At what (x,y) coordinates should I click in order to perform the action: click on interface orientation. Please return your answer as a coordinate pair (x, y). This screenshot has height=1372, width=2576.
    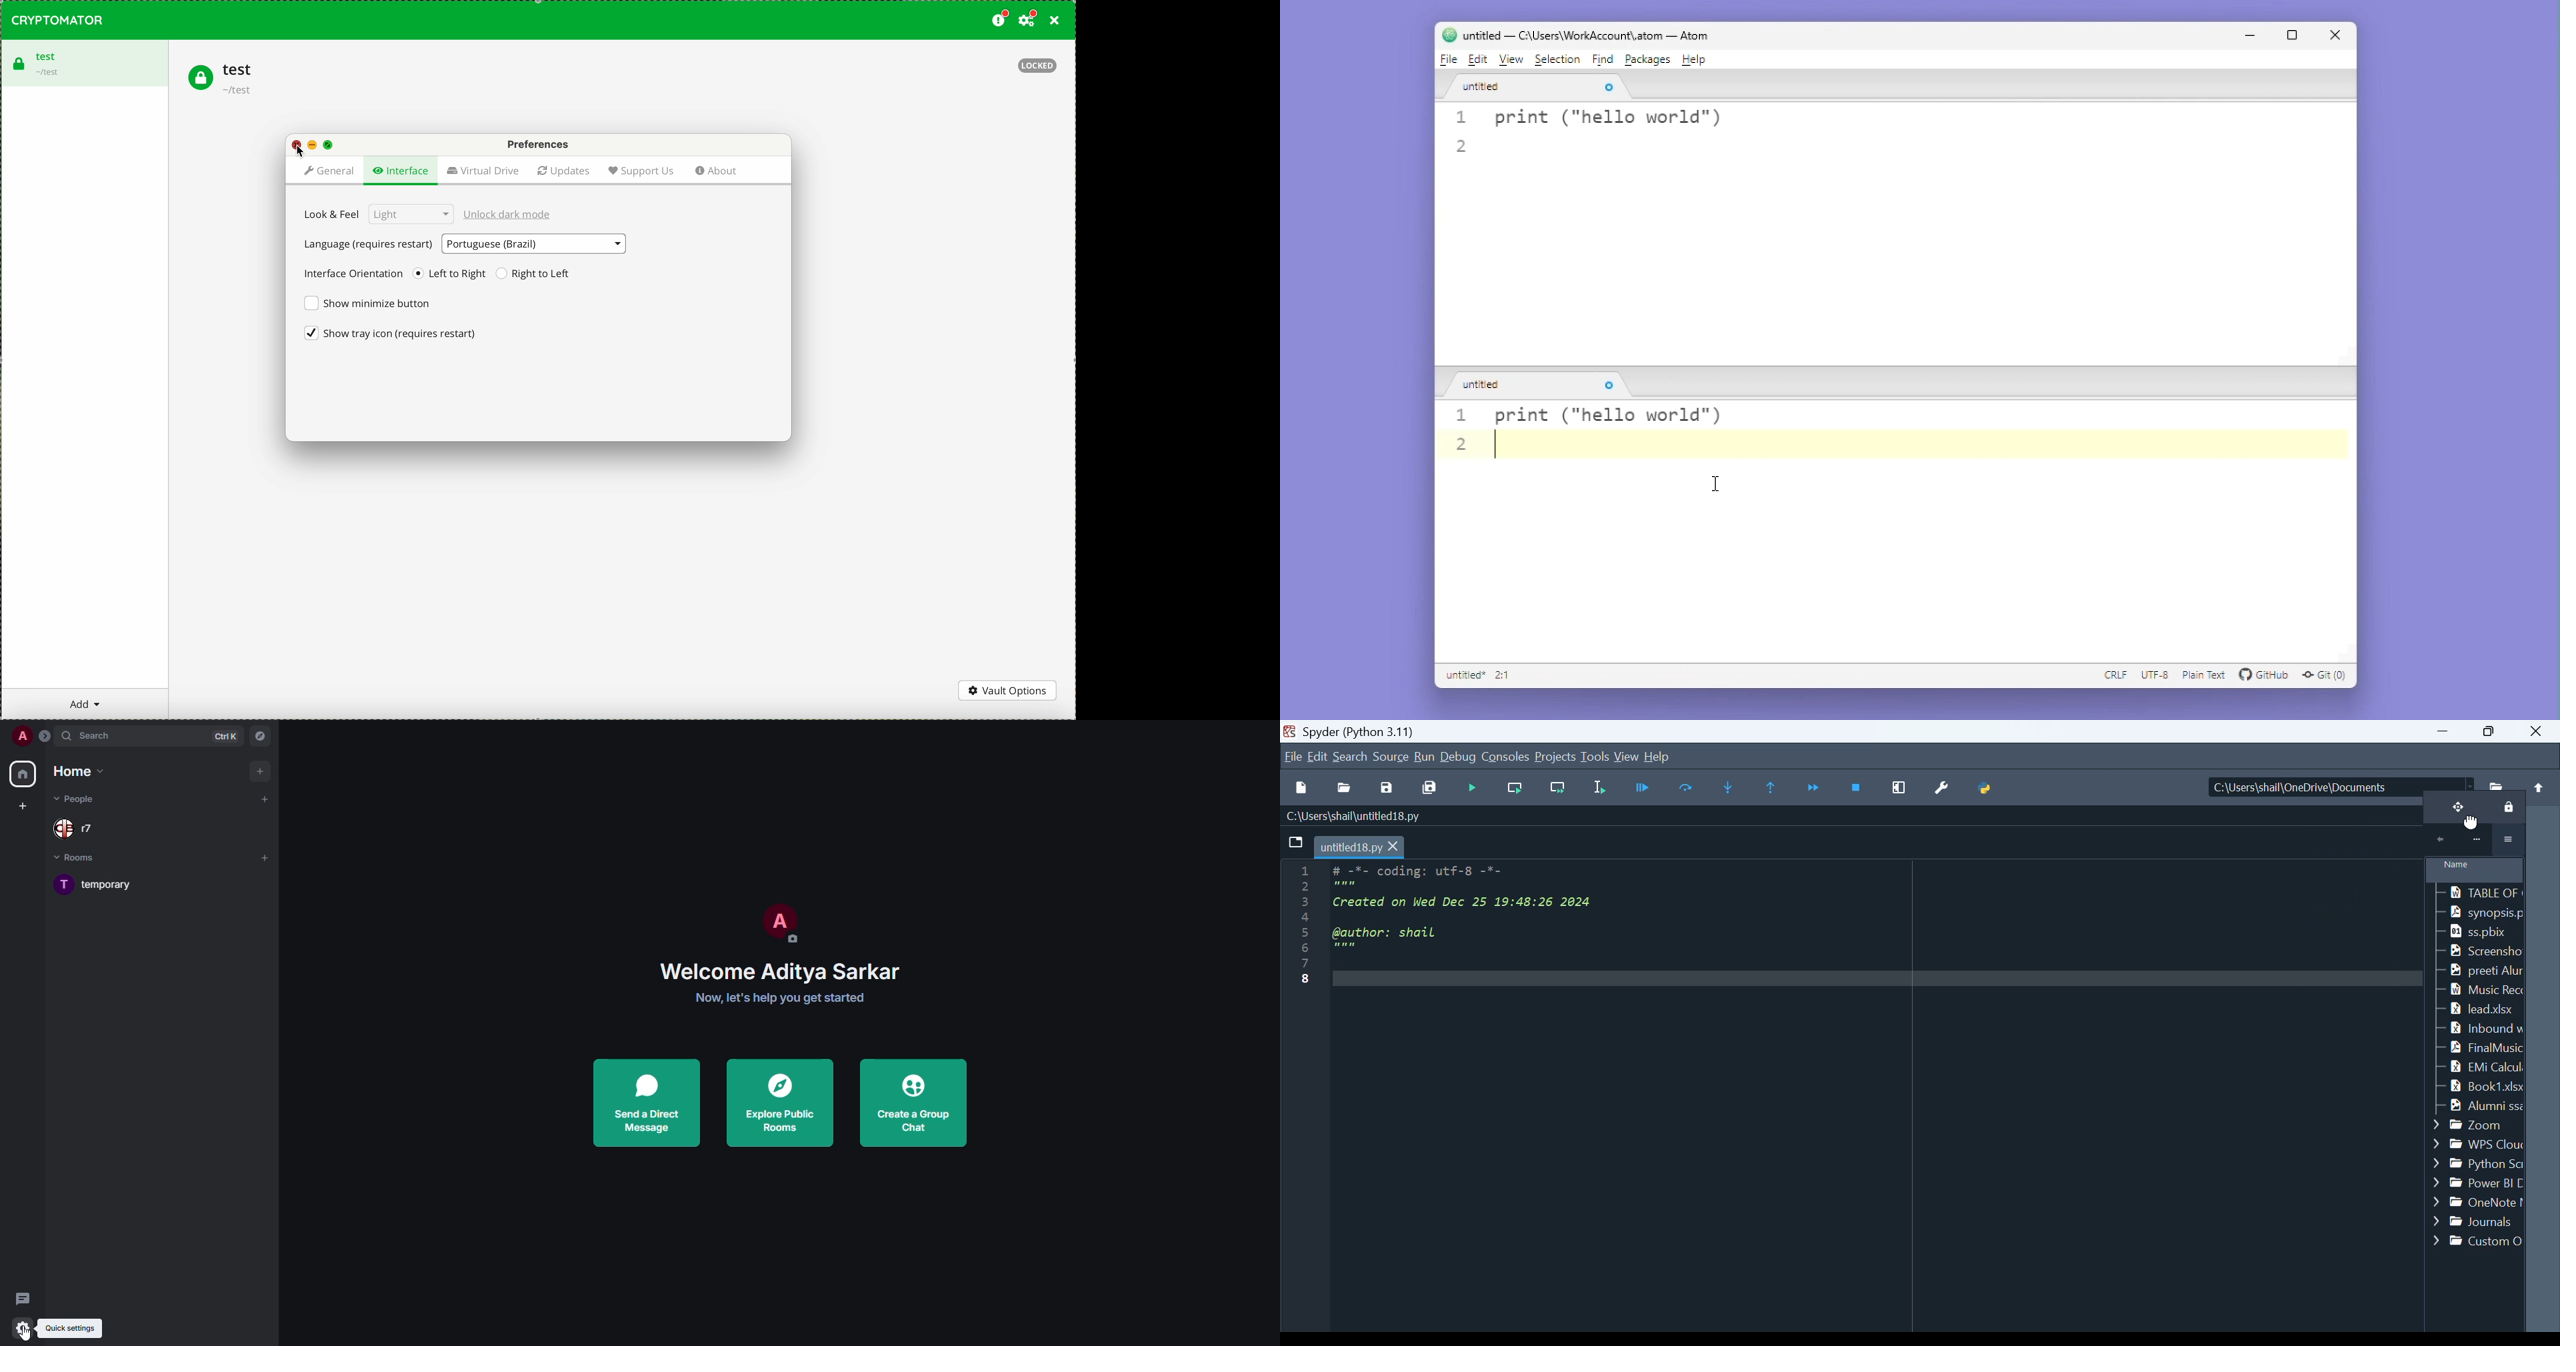
    Looking at the image, I should click on (352, 275).